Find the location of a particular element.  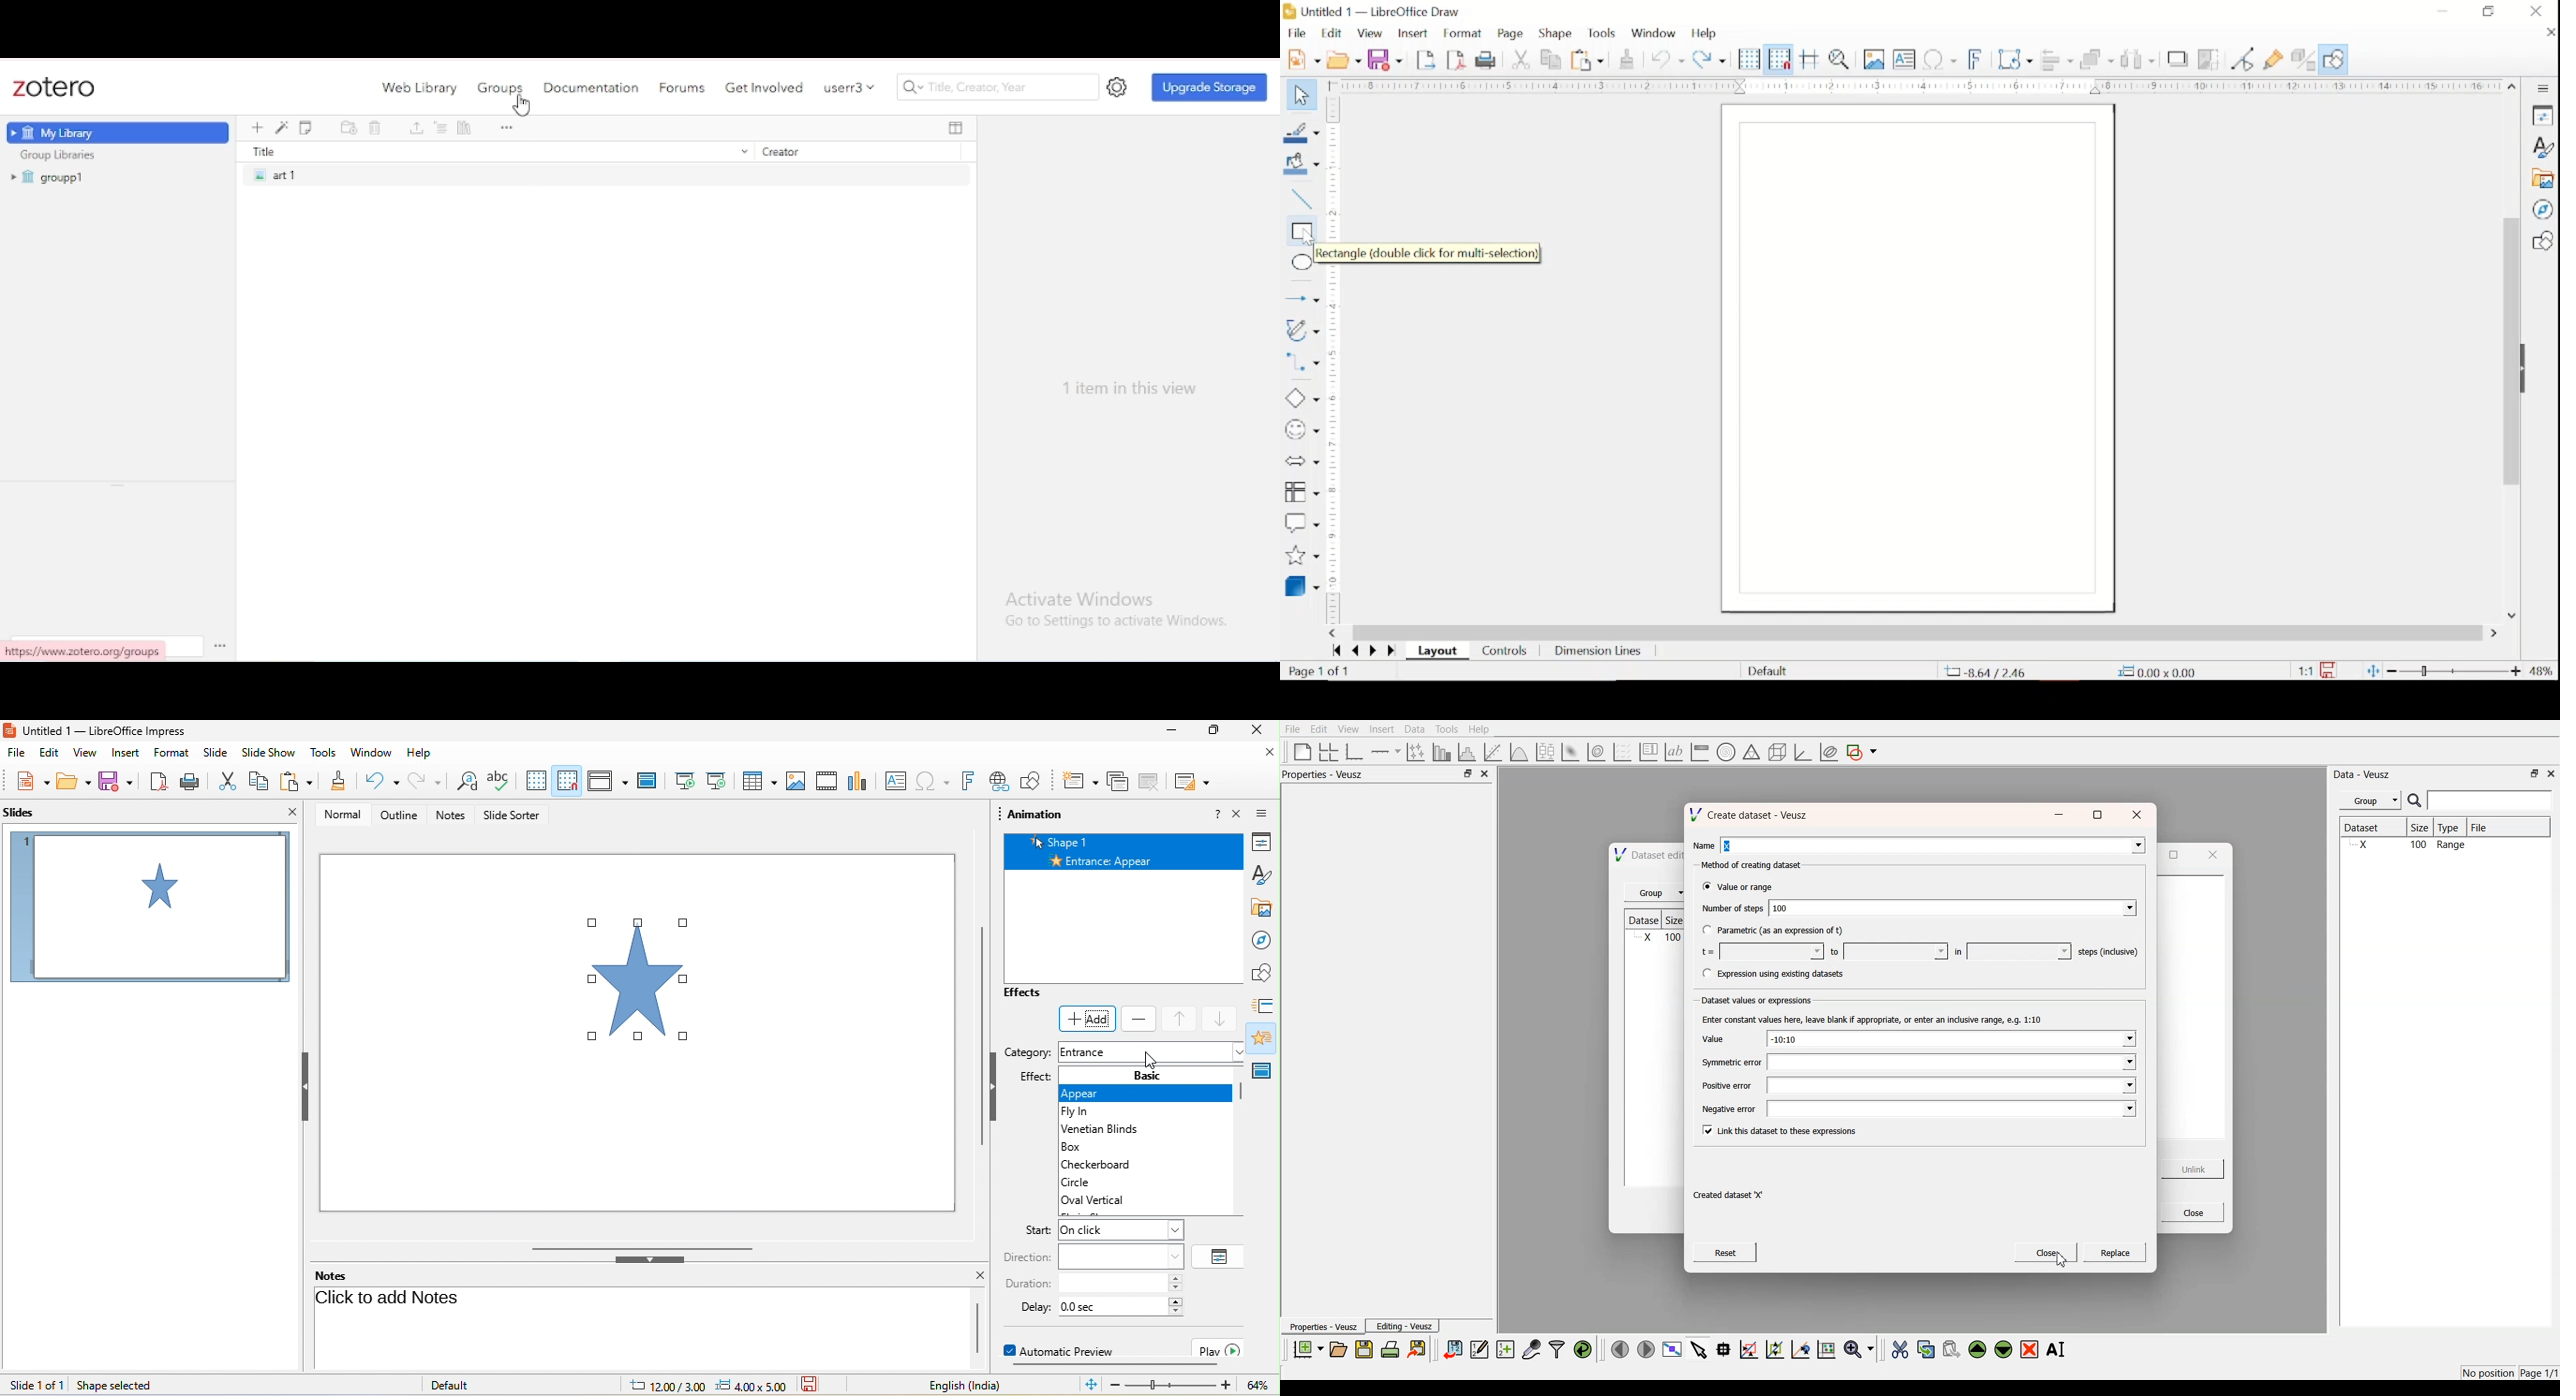

new is located at coordinates (31, 781).